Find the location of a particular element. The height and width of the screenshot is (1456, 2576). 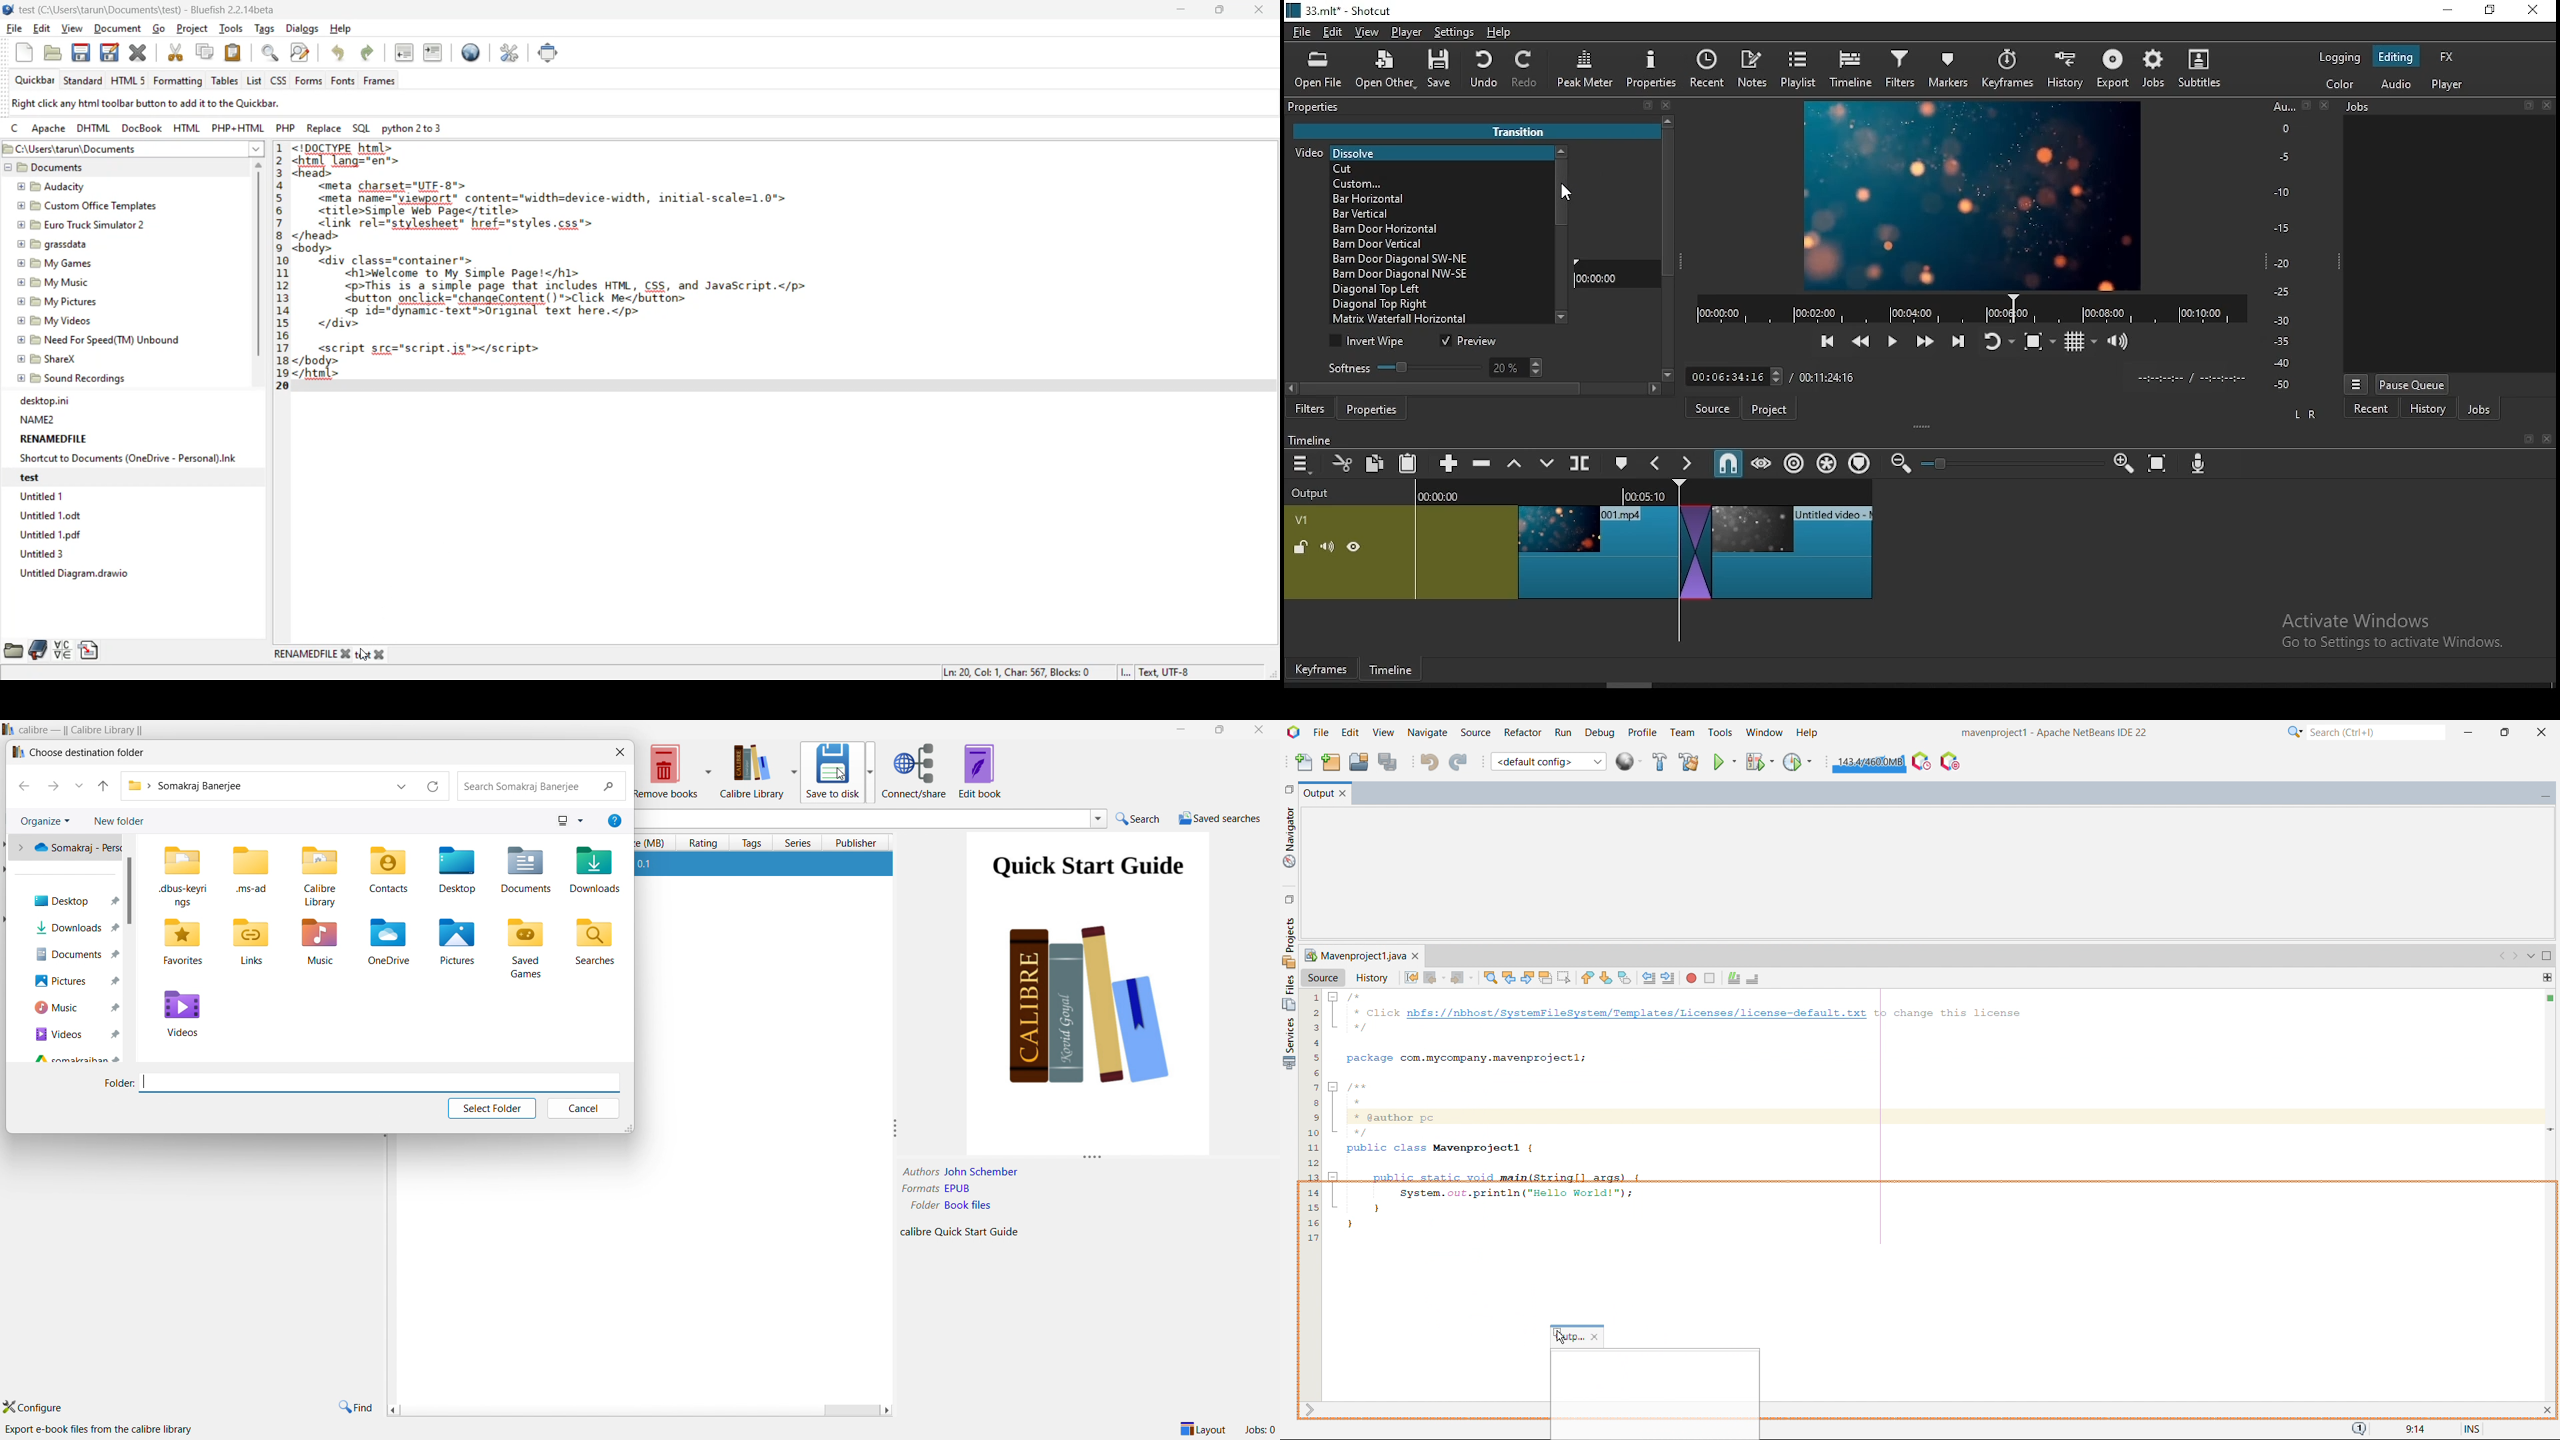

1 Quick Start Guide John Schember 22 Oct 2024 0.1  is located at coordinates (763, 864).